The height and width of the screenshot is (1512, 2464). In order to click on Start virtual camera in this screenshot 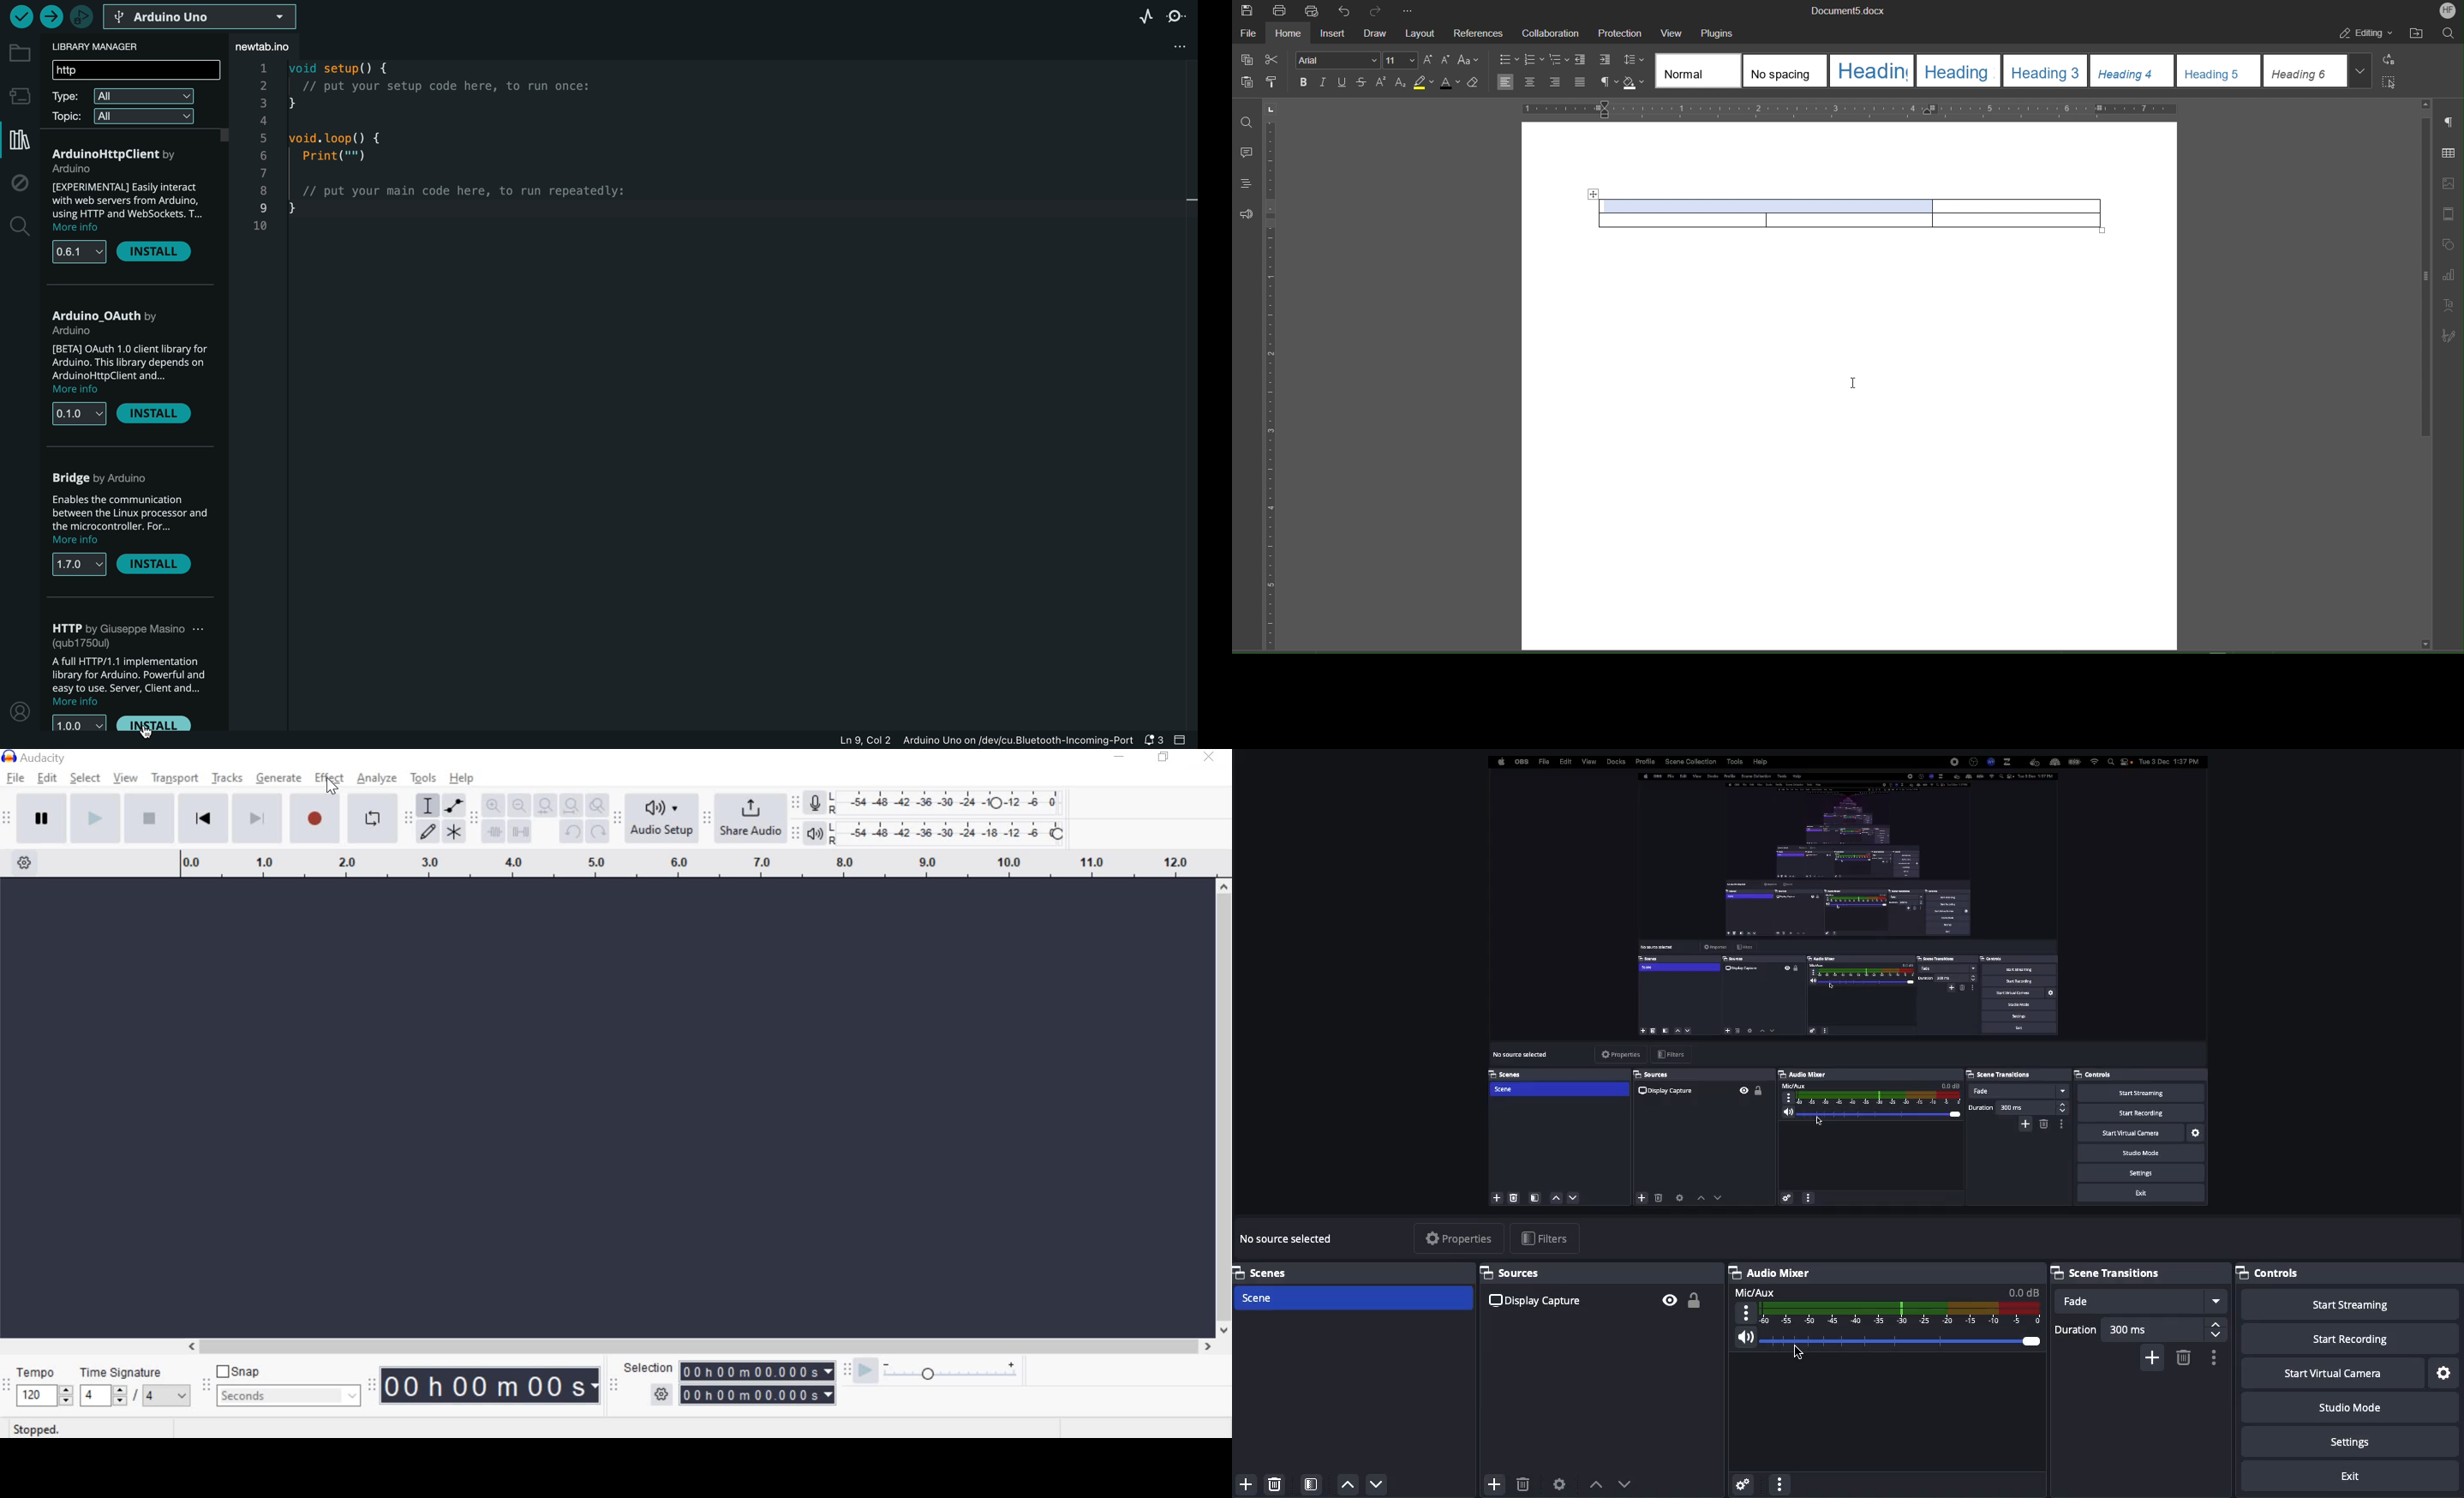, I will do `click(2330, 1374)`.